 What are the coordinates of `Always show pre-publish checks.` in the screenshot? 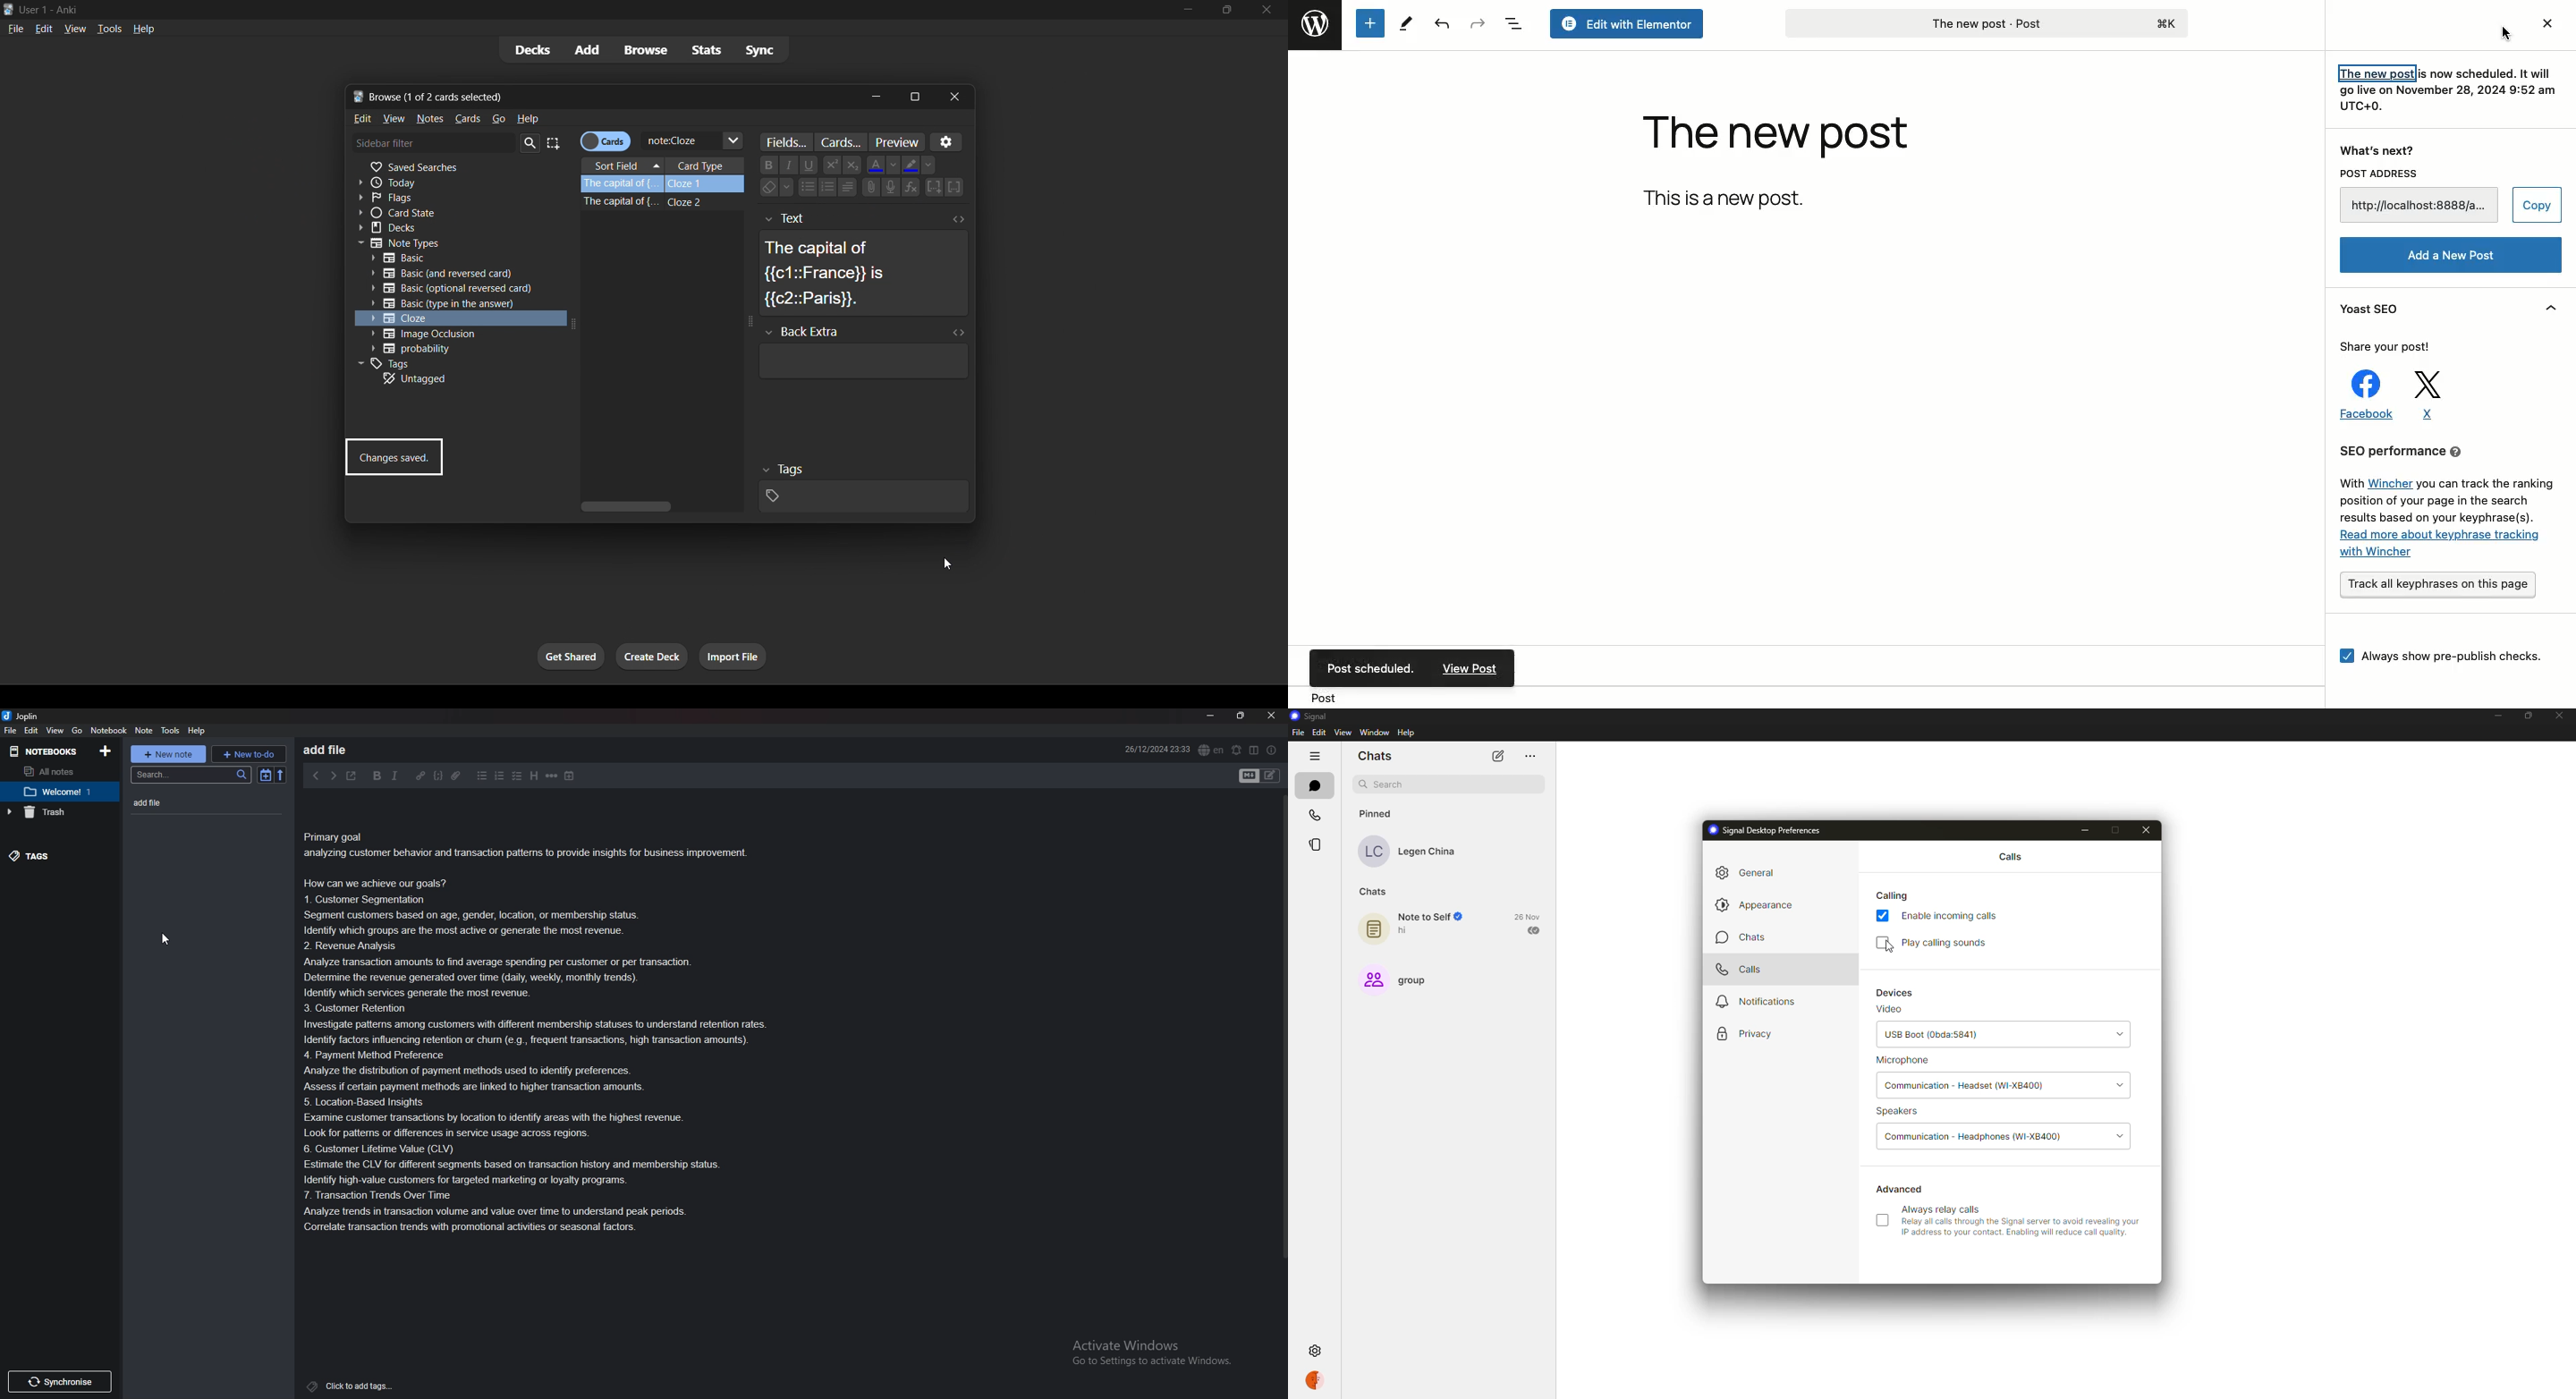 It's located at (2453, 656).